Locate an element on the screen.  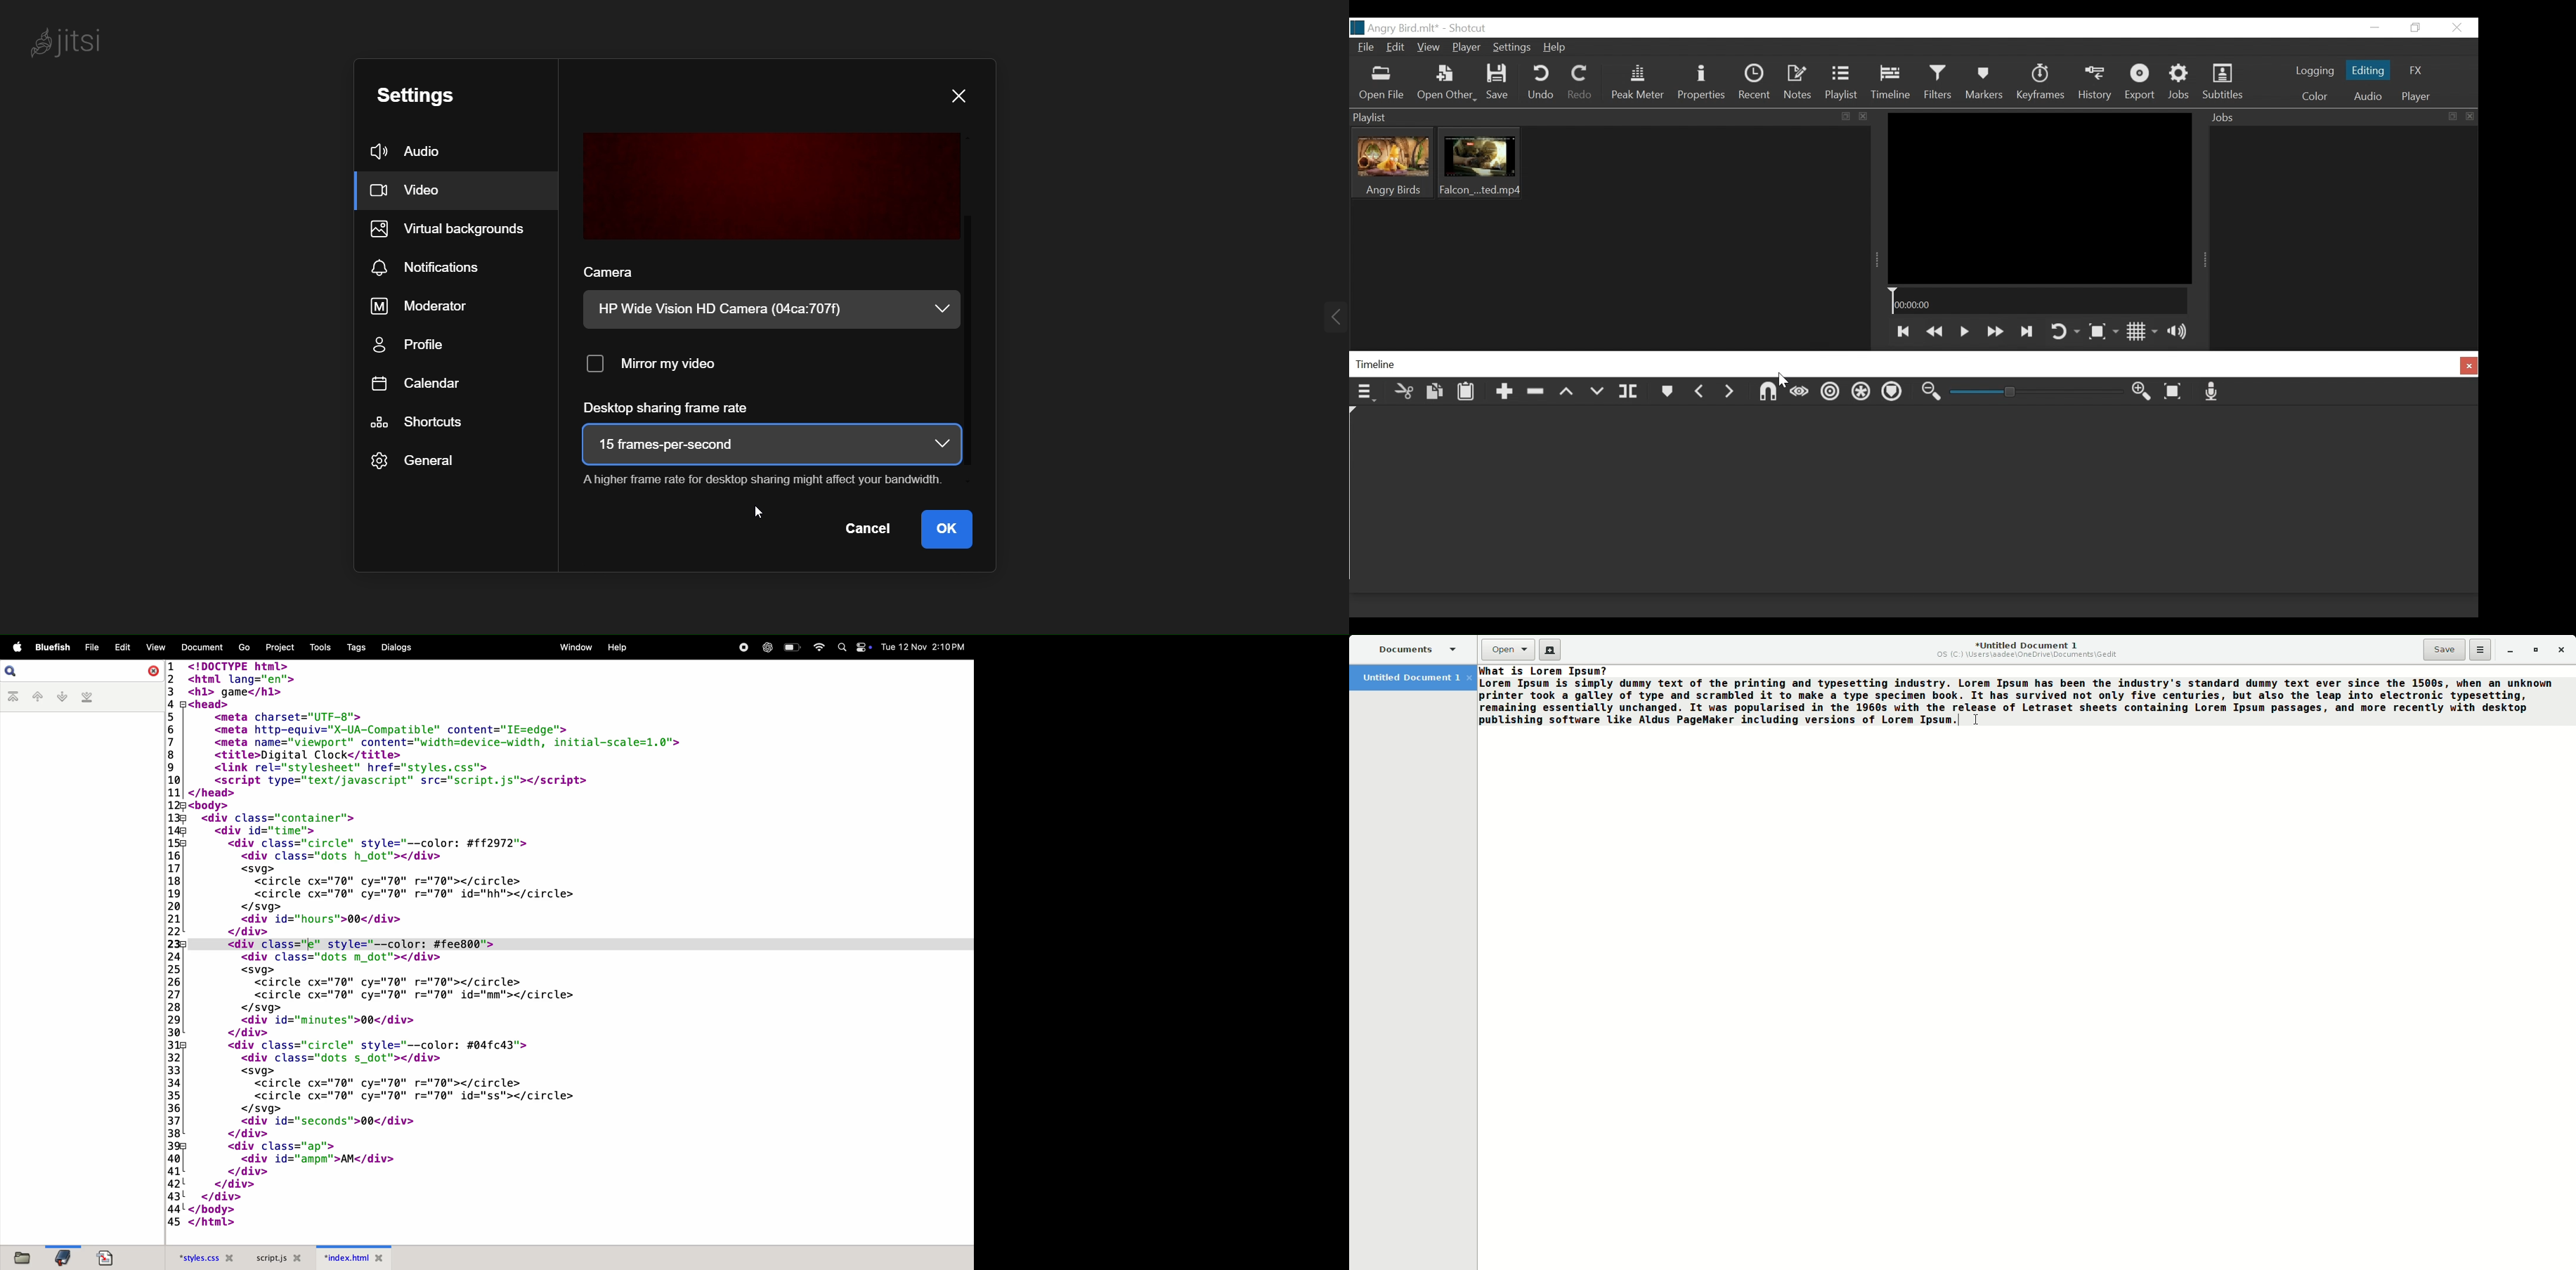
video is located at coordinates (422, 192).